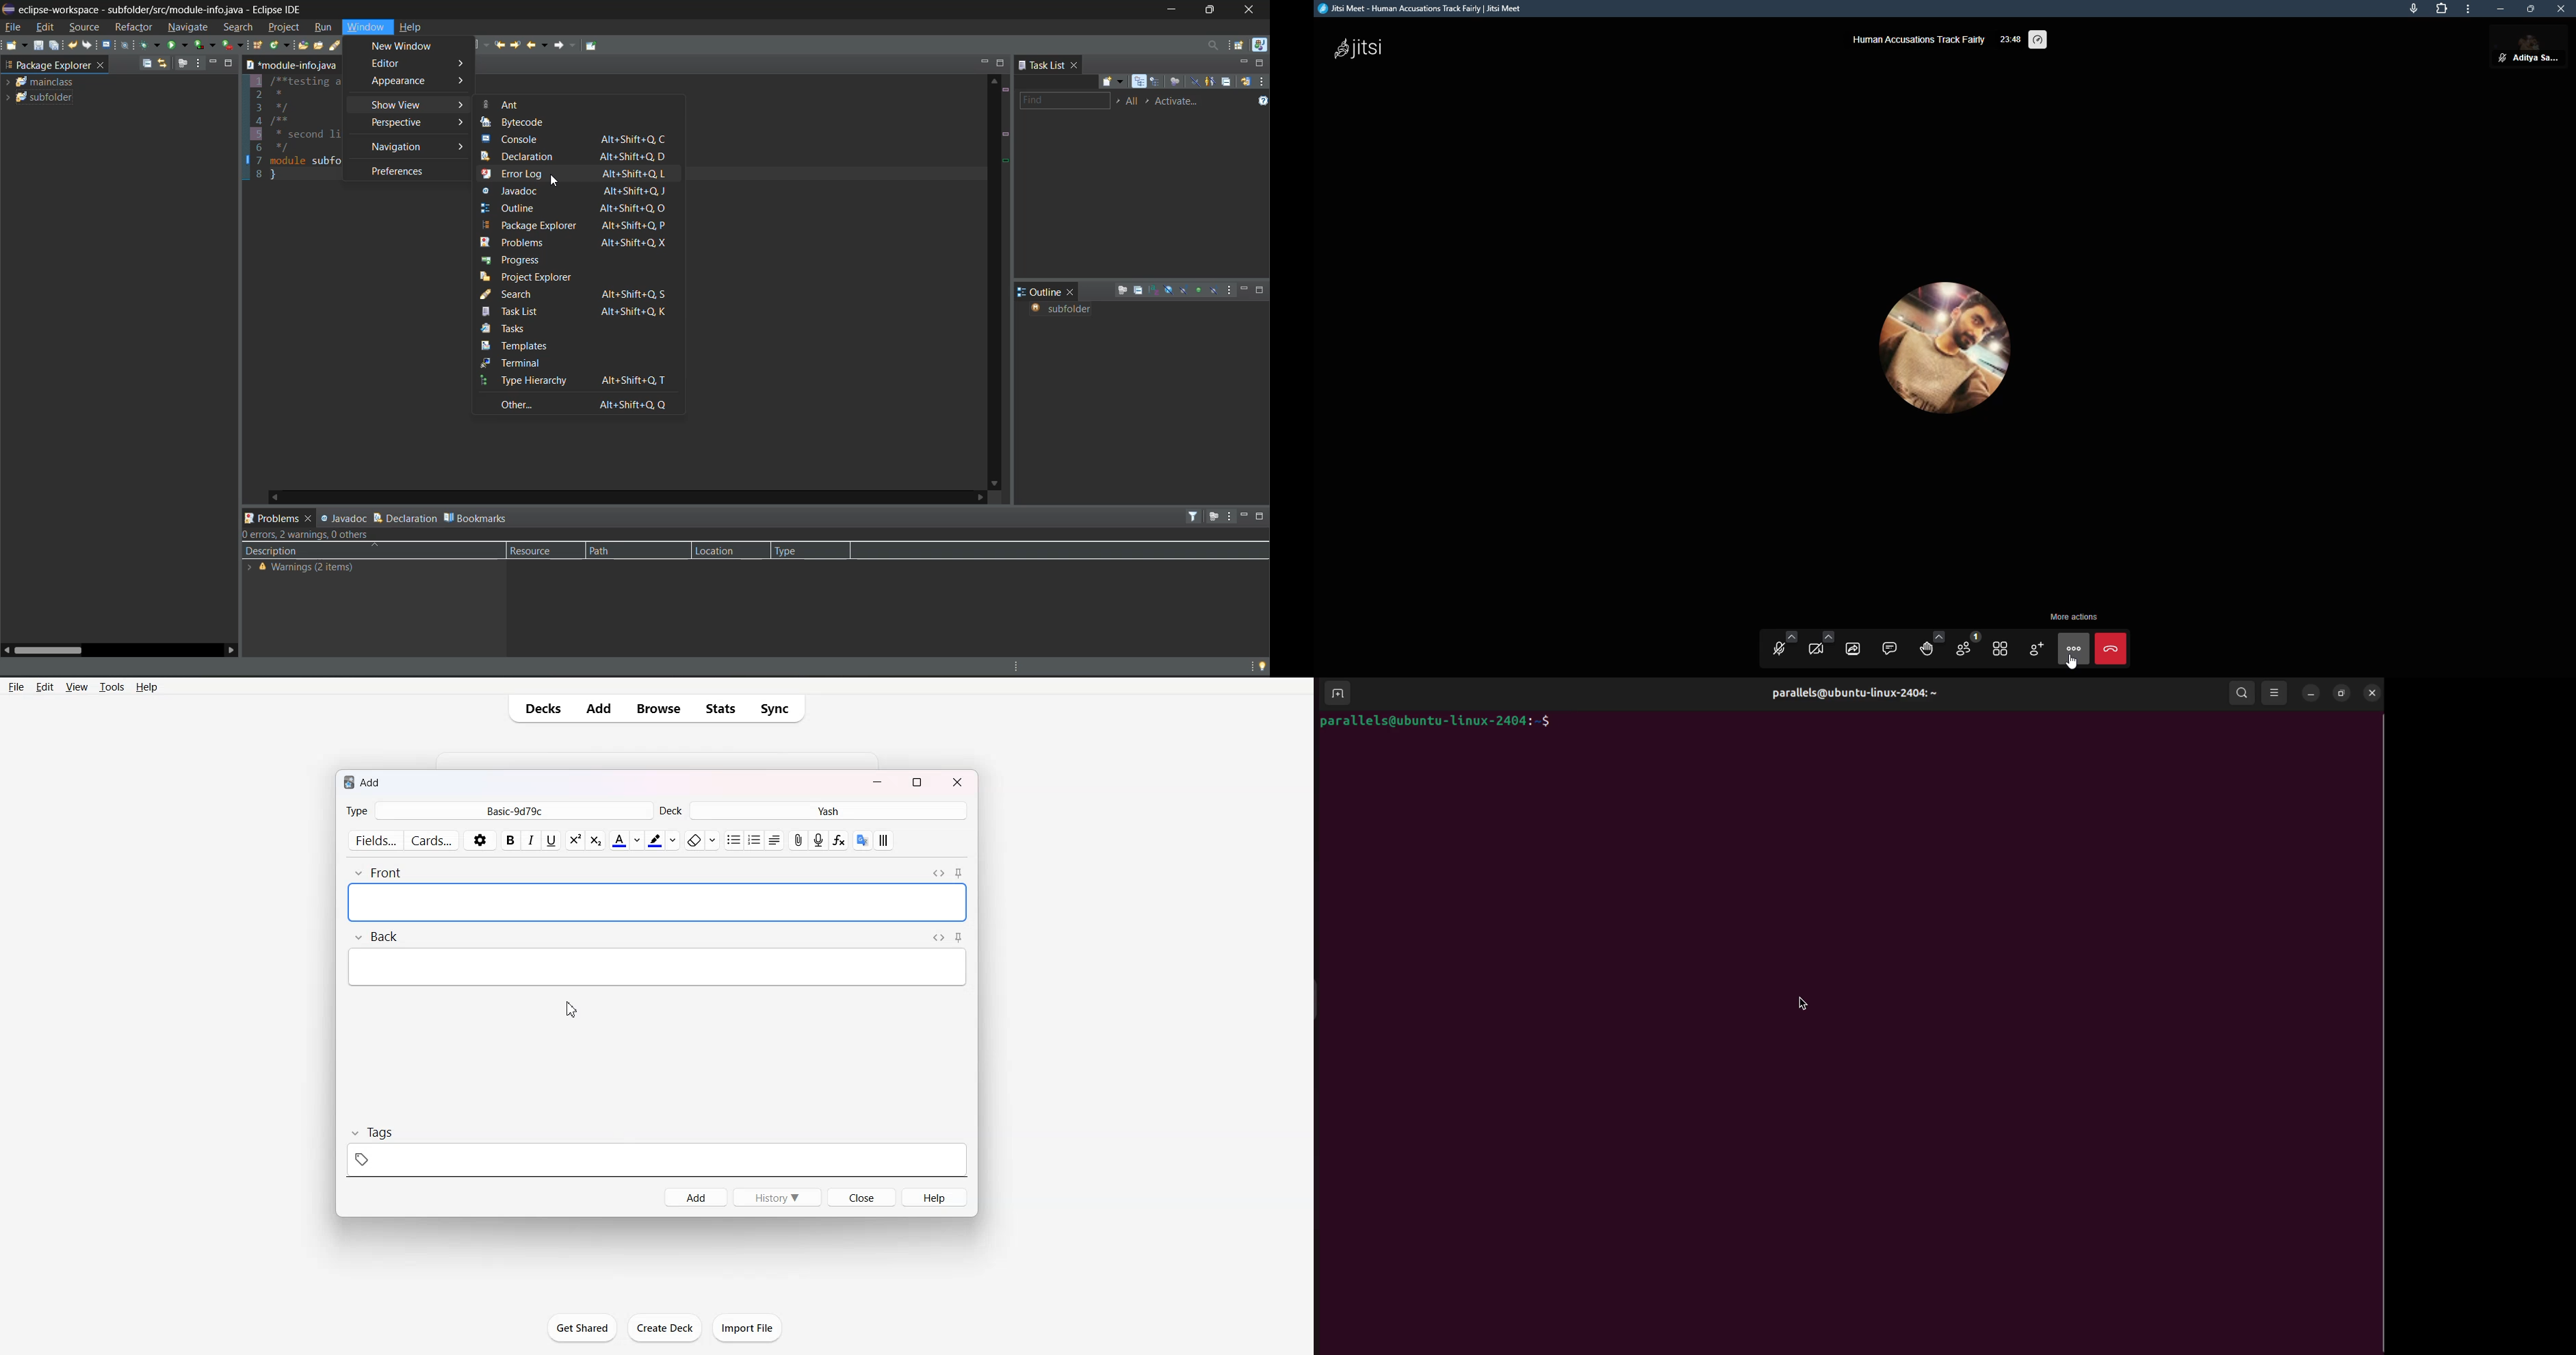 The height and width of the screenshot is (1372, 2576). I want to click on select working set, so click(1119, 103).